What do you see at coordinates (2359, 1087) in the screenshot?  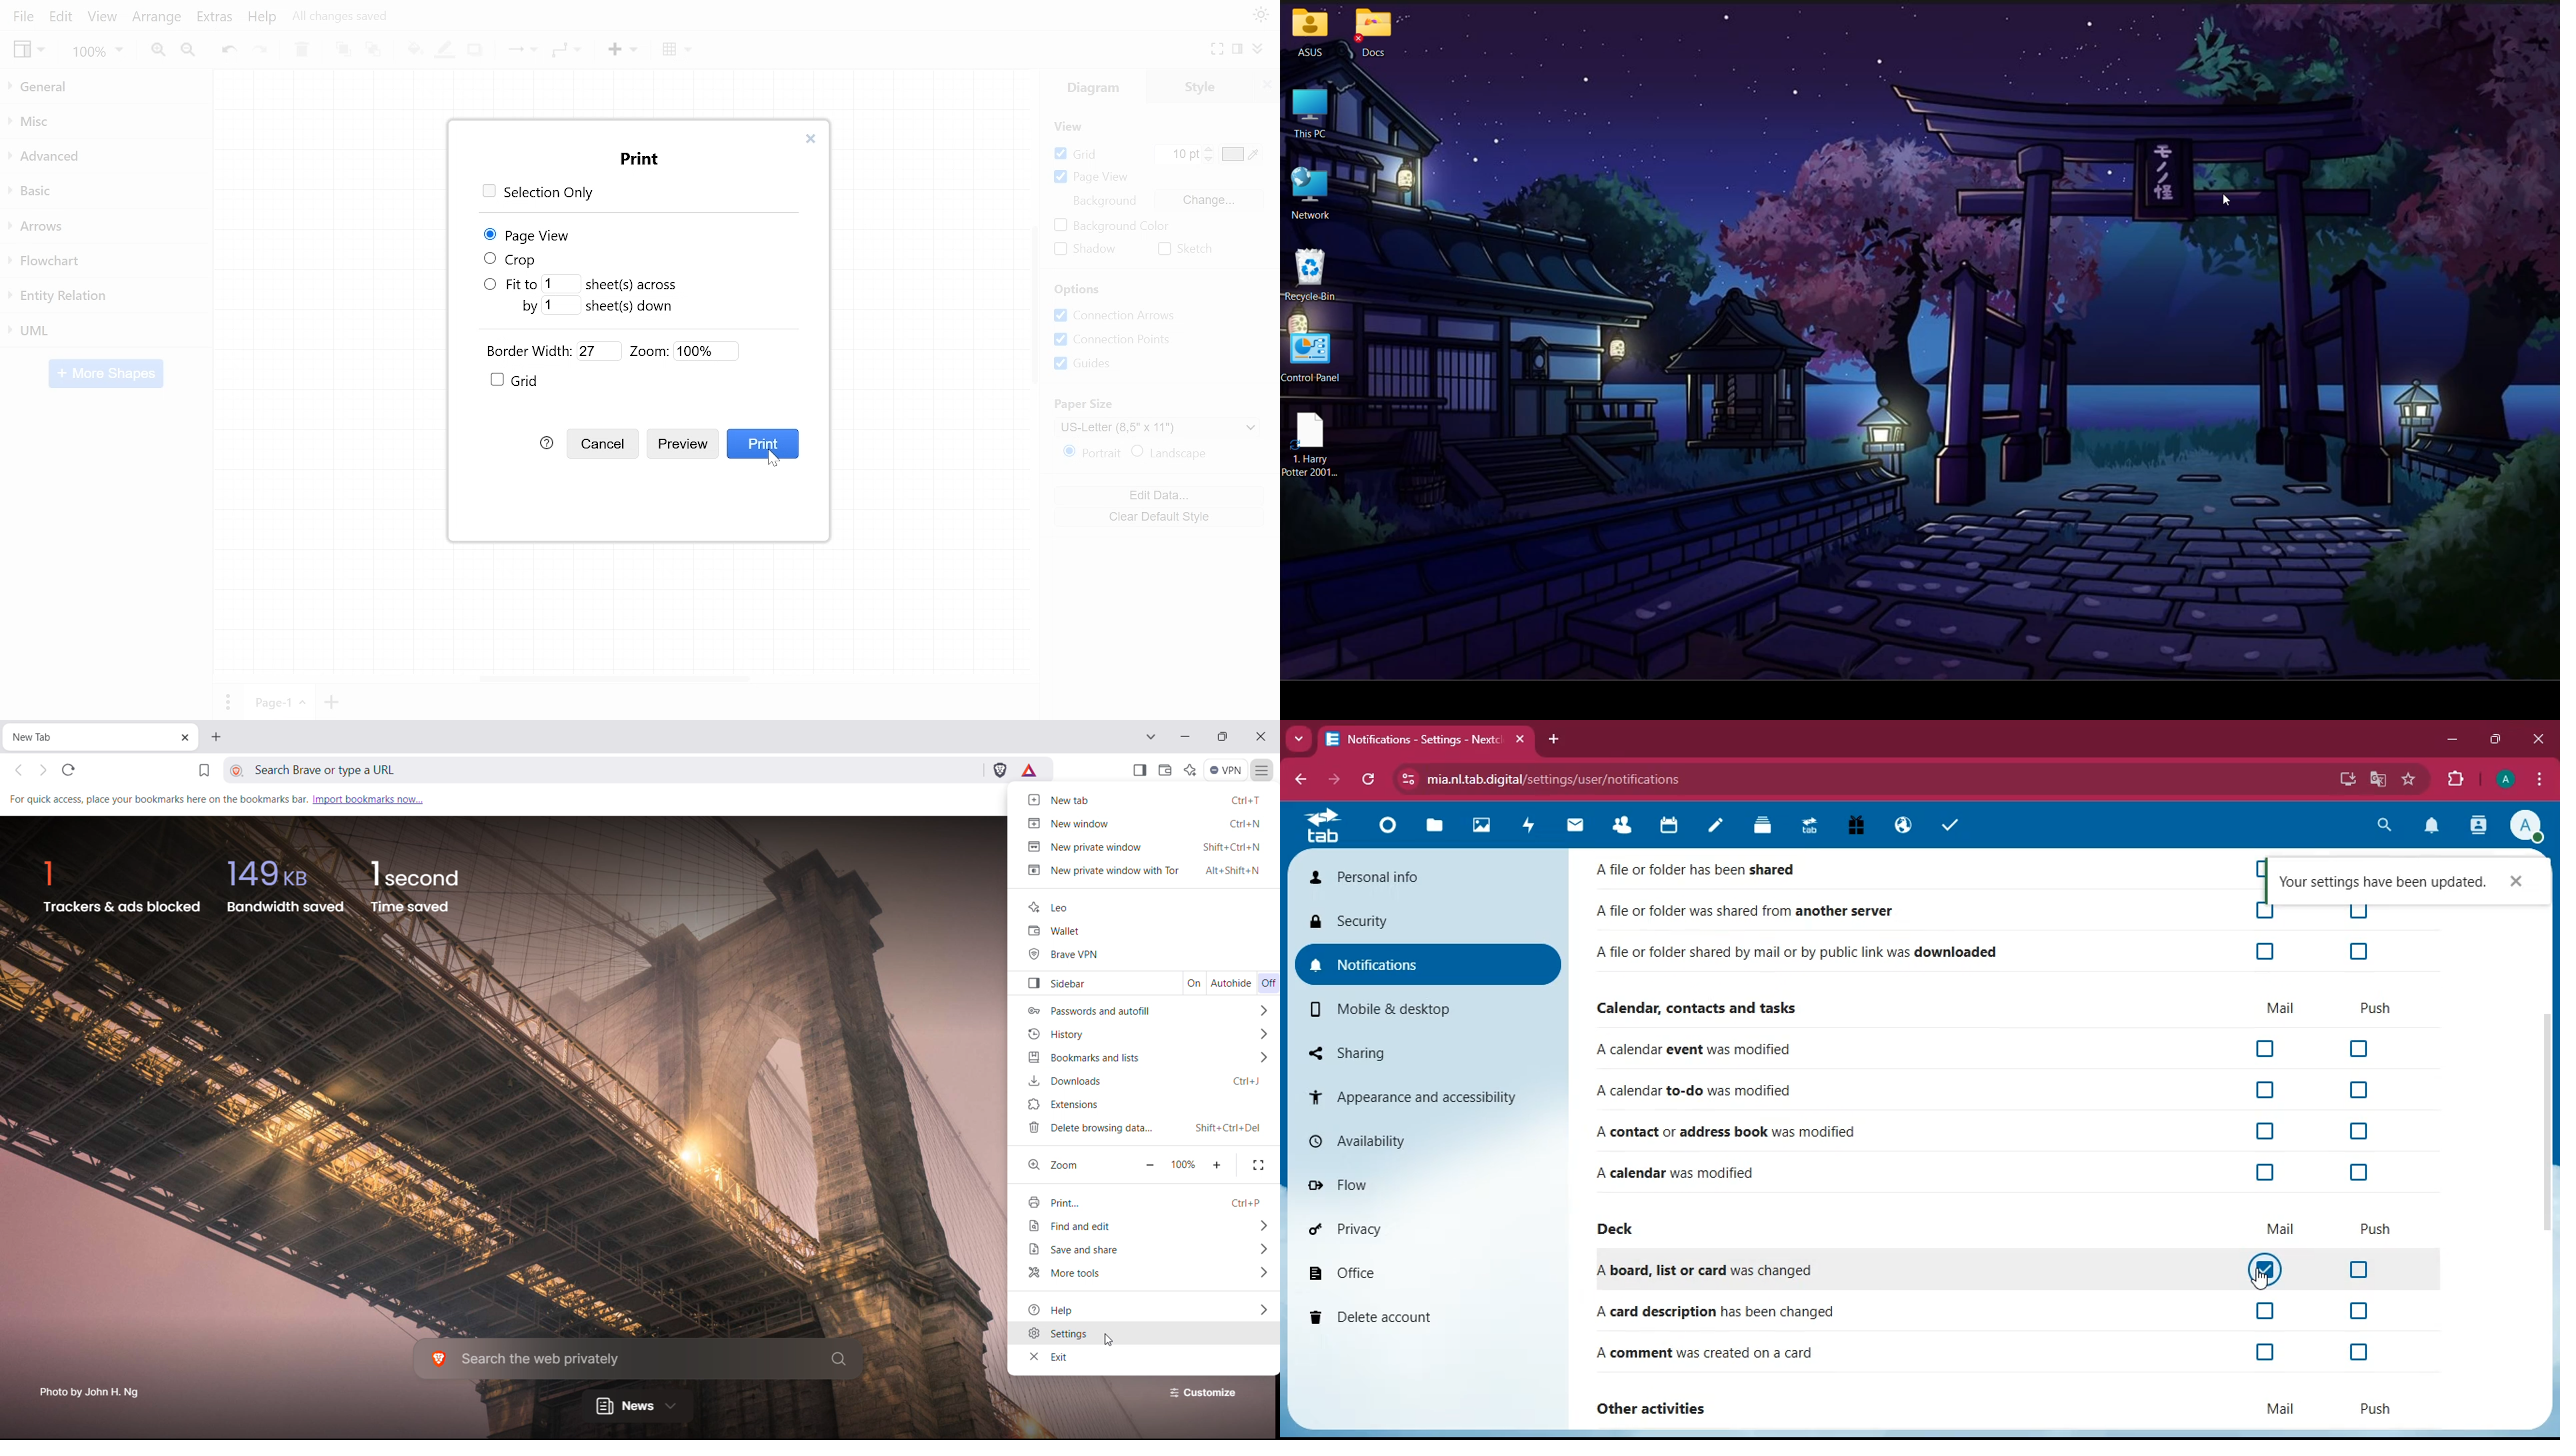 I see `off` at bounding box center [2359, 1087].